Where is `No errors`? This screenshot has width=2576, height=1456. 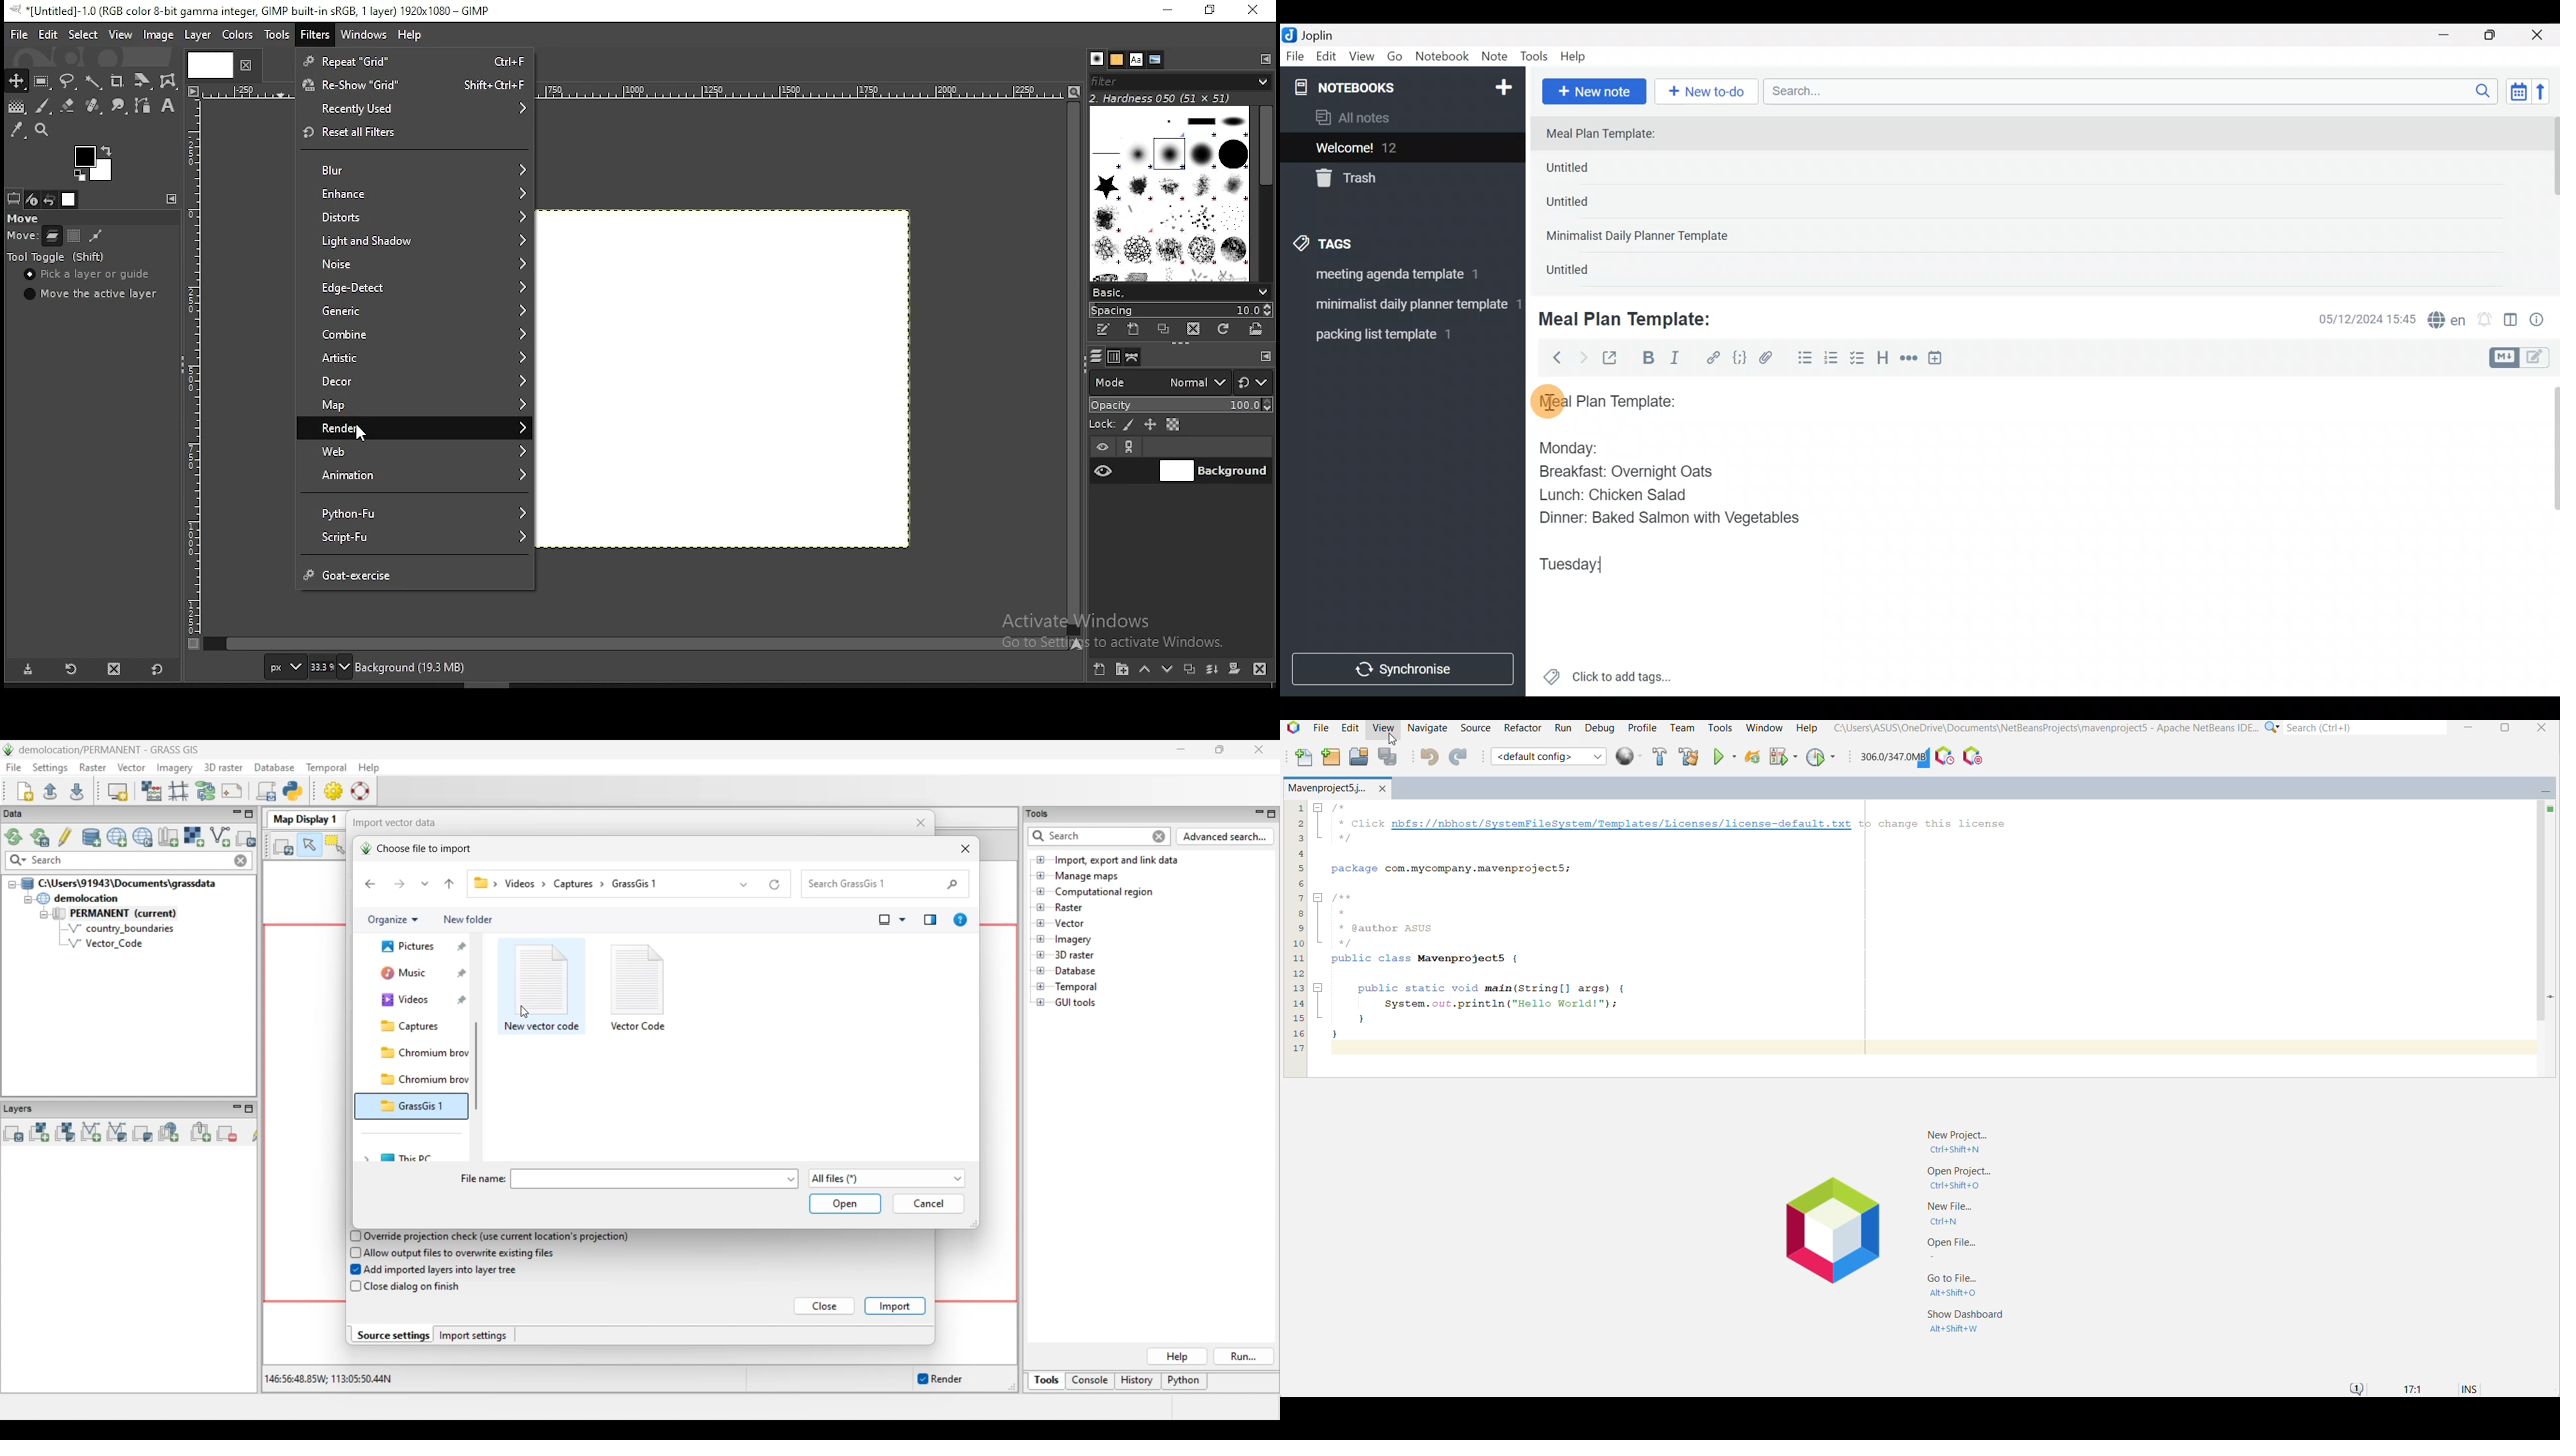 No errors is located at coordinates (2552, 809).